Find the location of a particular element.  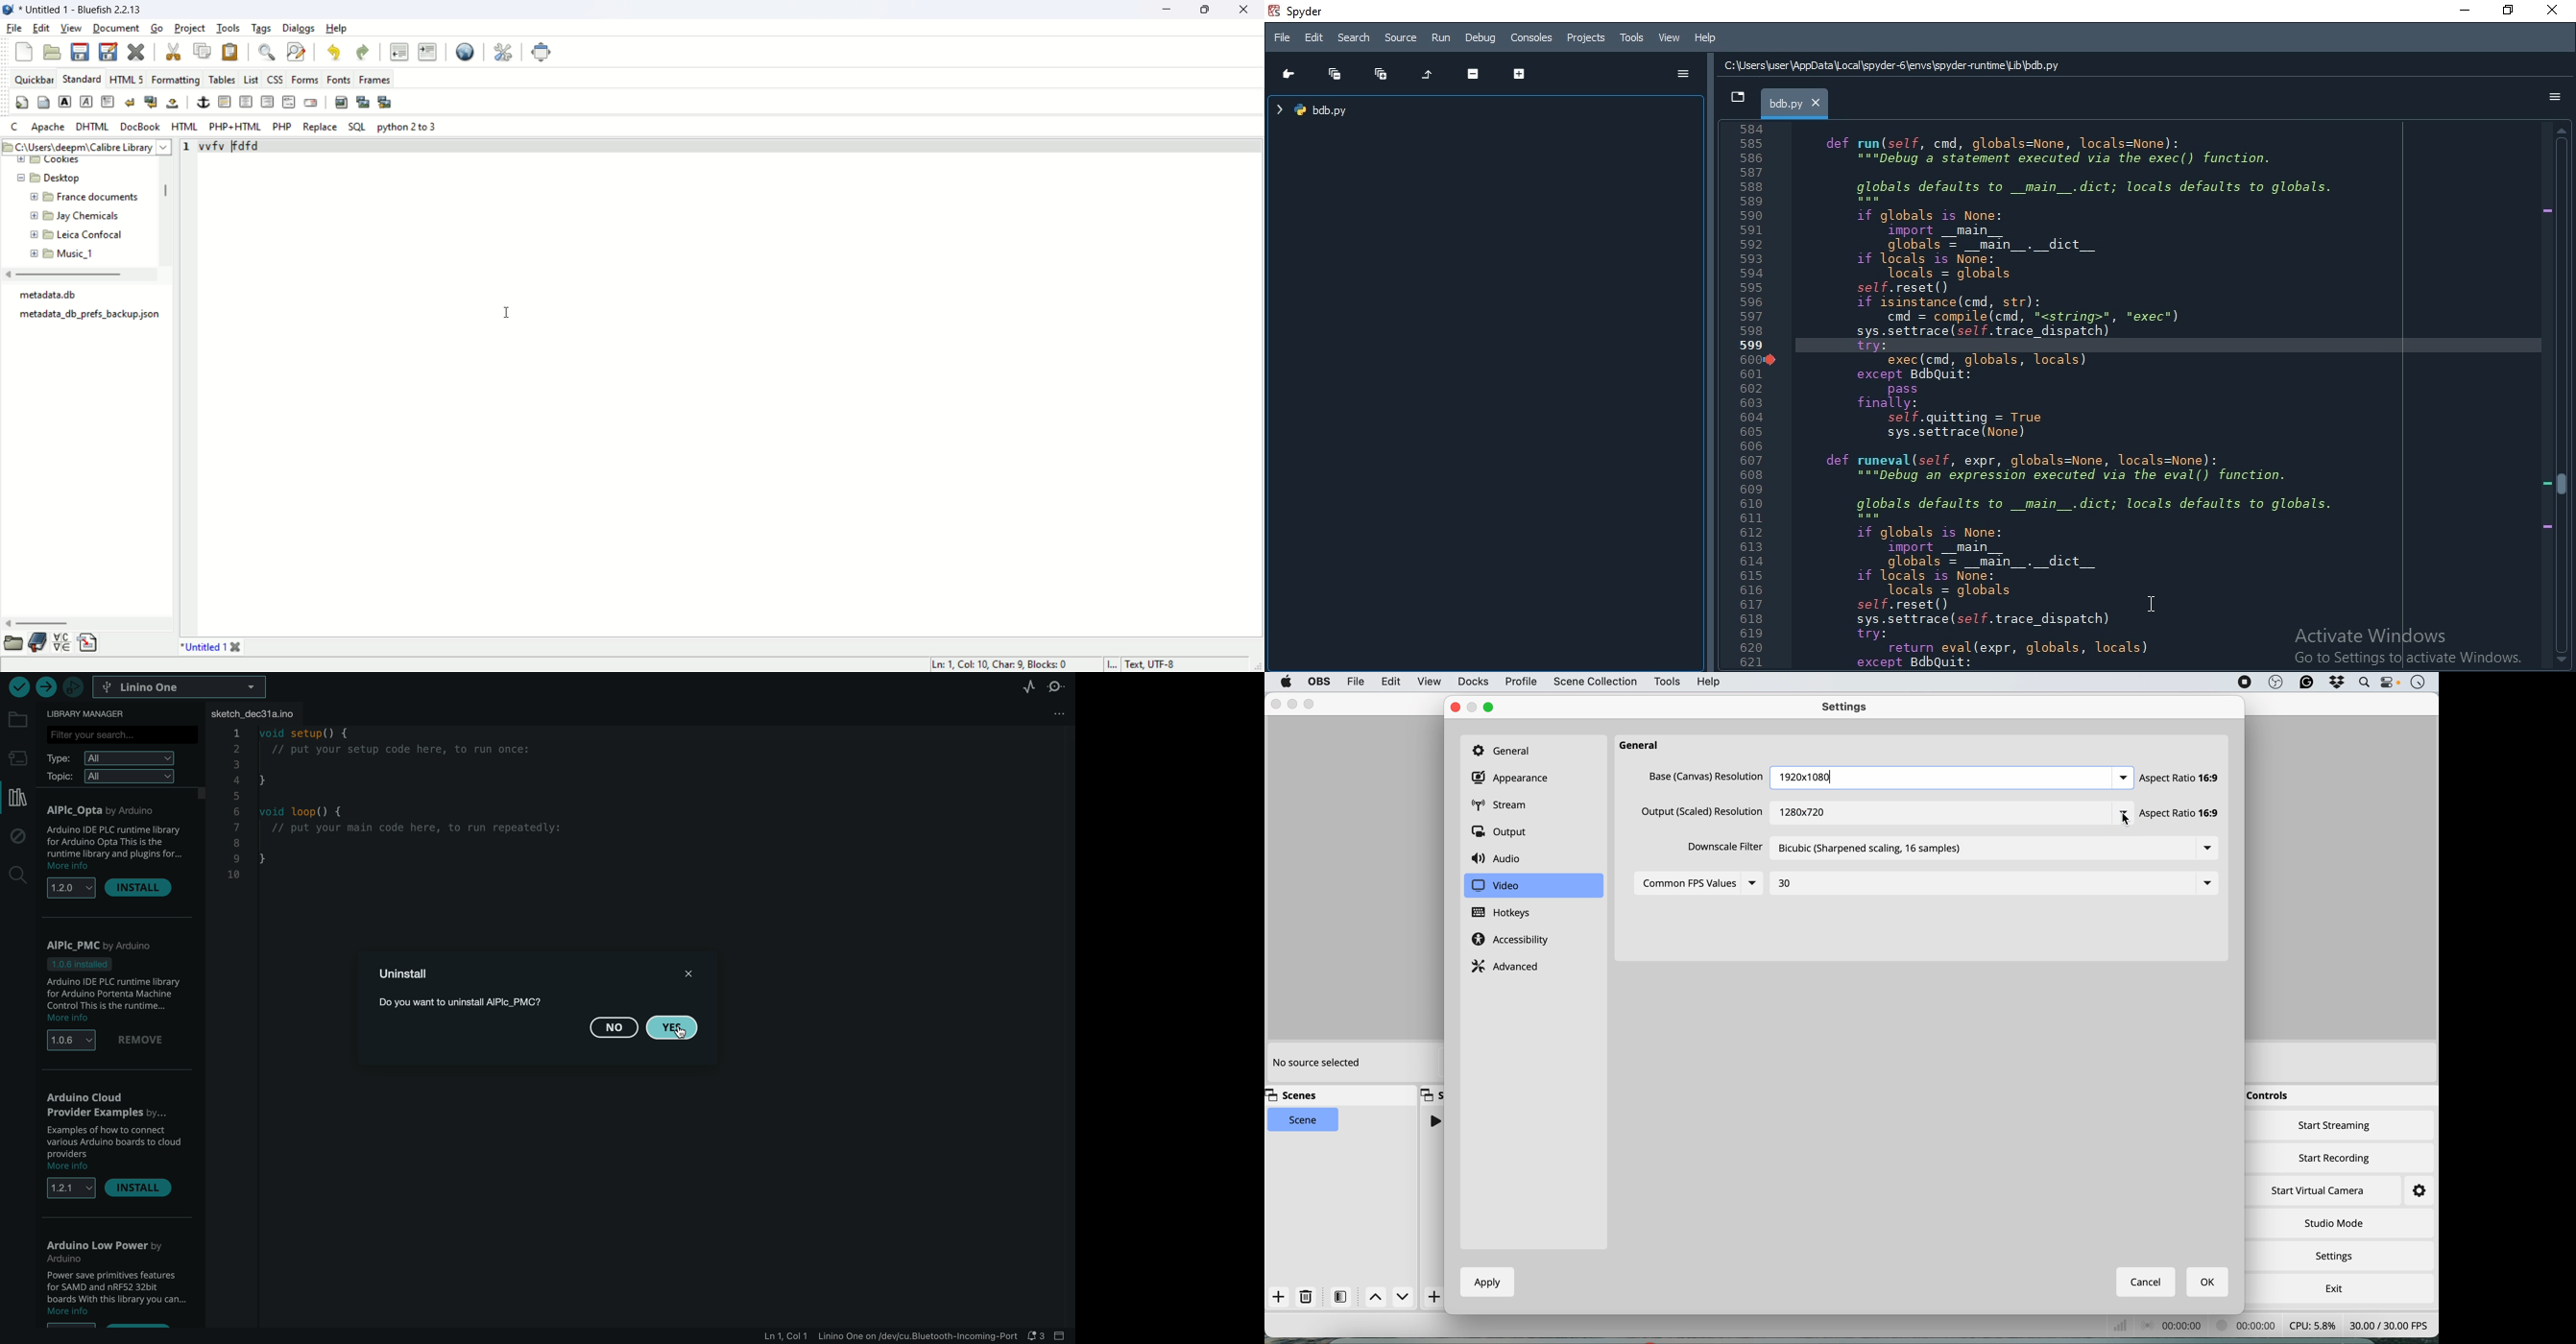

help is located at coordinates (339, 29).